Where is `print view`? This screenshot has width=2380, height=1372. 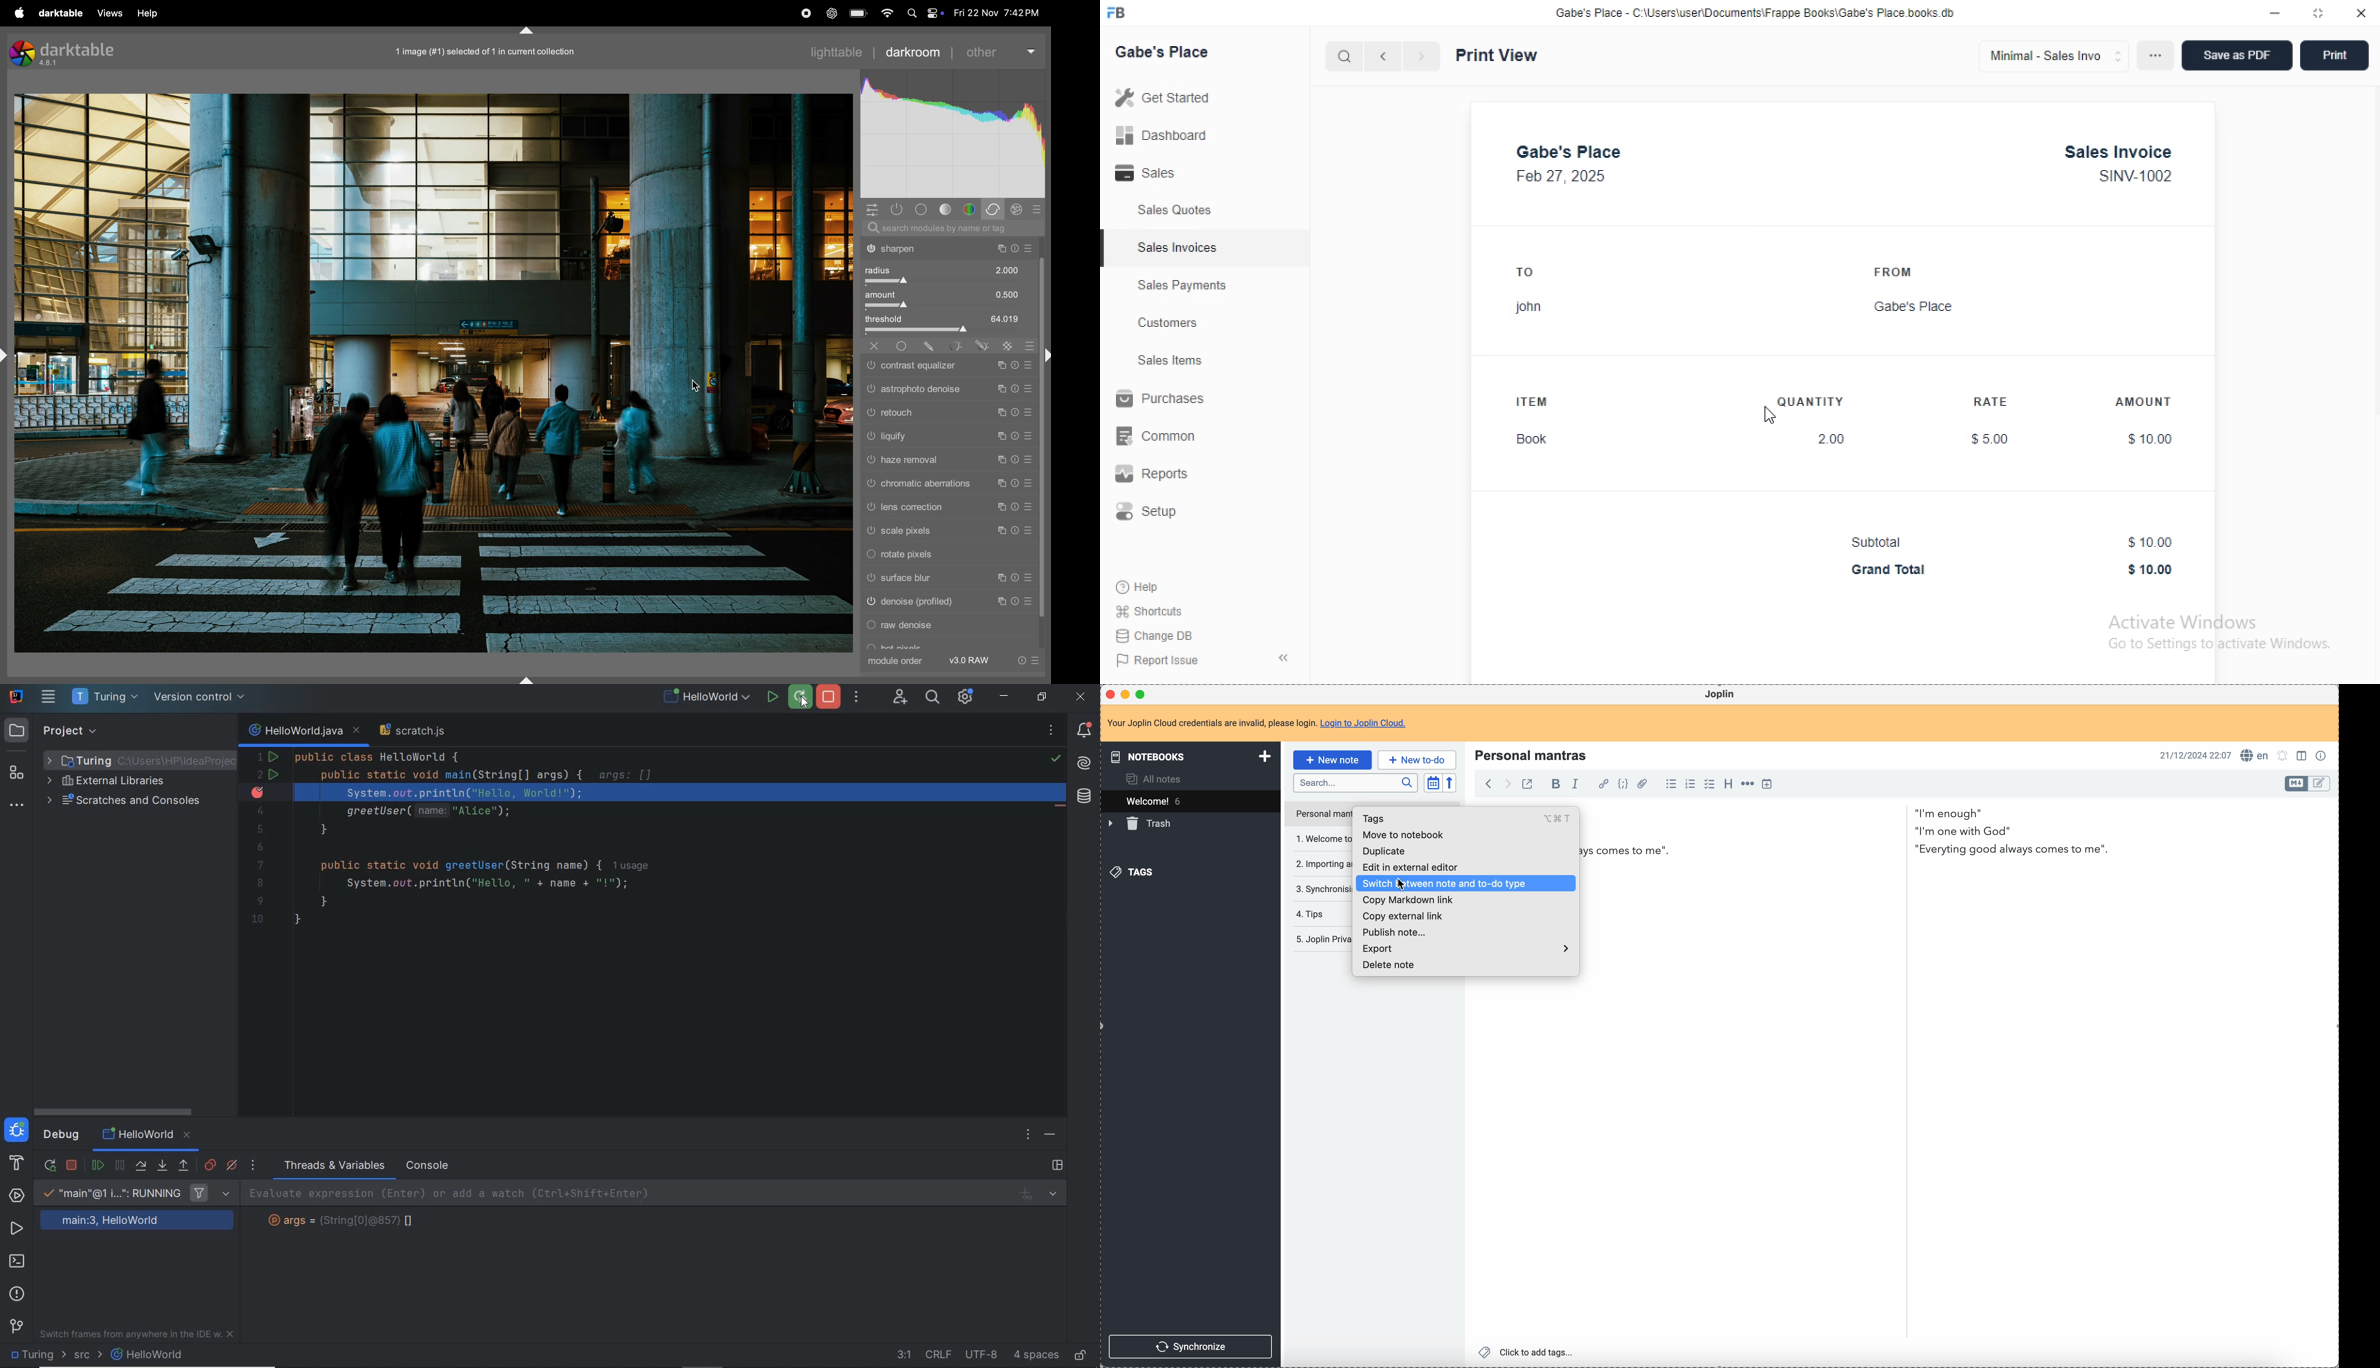
print view is located at coordinates (1496, 56).